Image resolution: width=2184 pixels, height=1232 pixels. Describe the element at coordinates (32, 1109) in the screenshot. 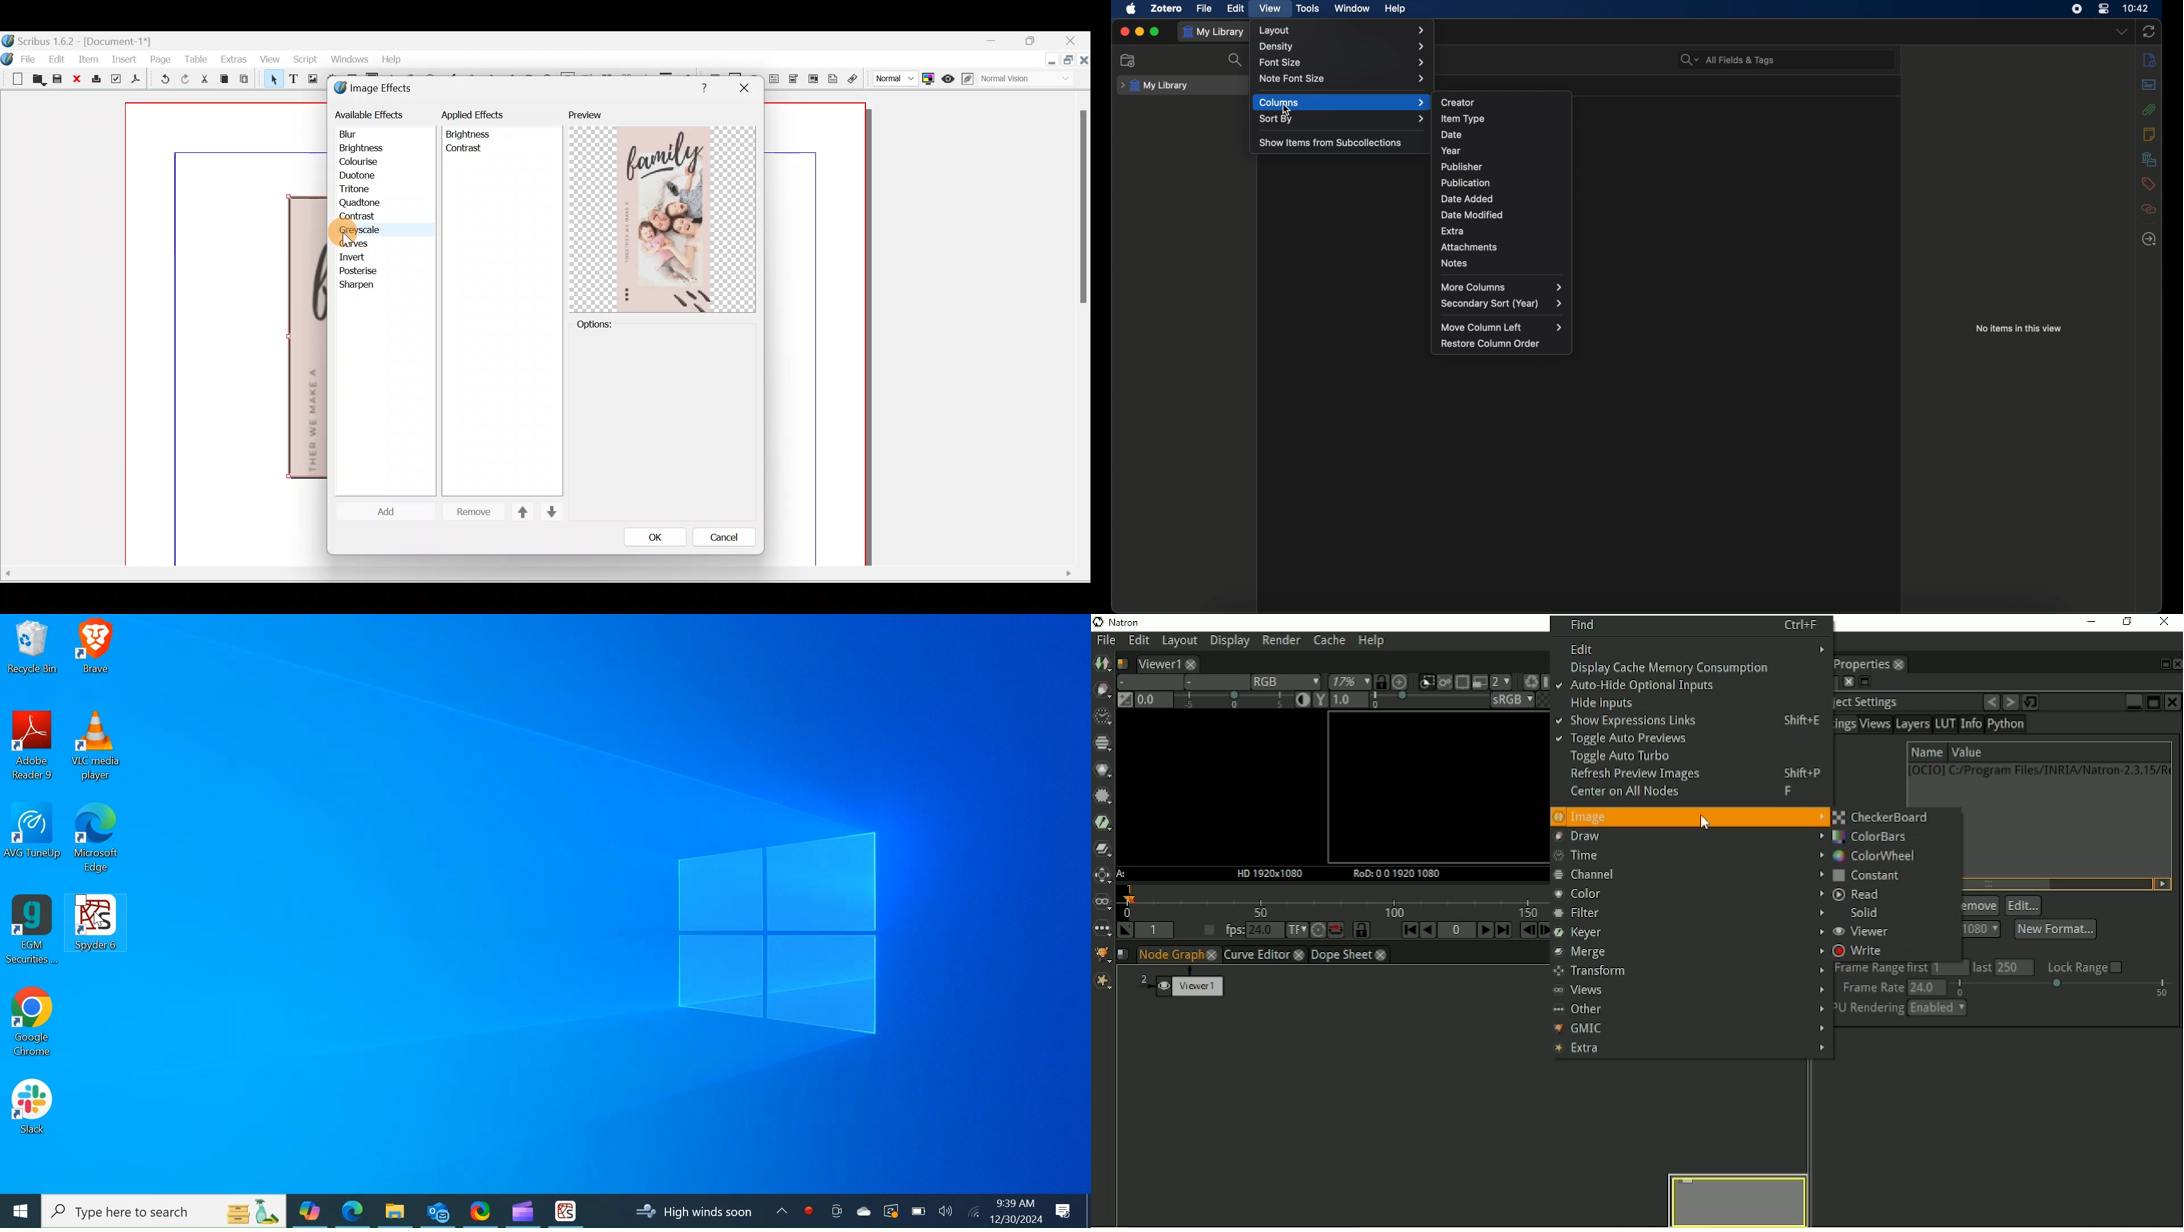

I see `Slack Desktop Icon` at that location.